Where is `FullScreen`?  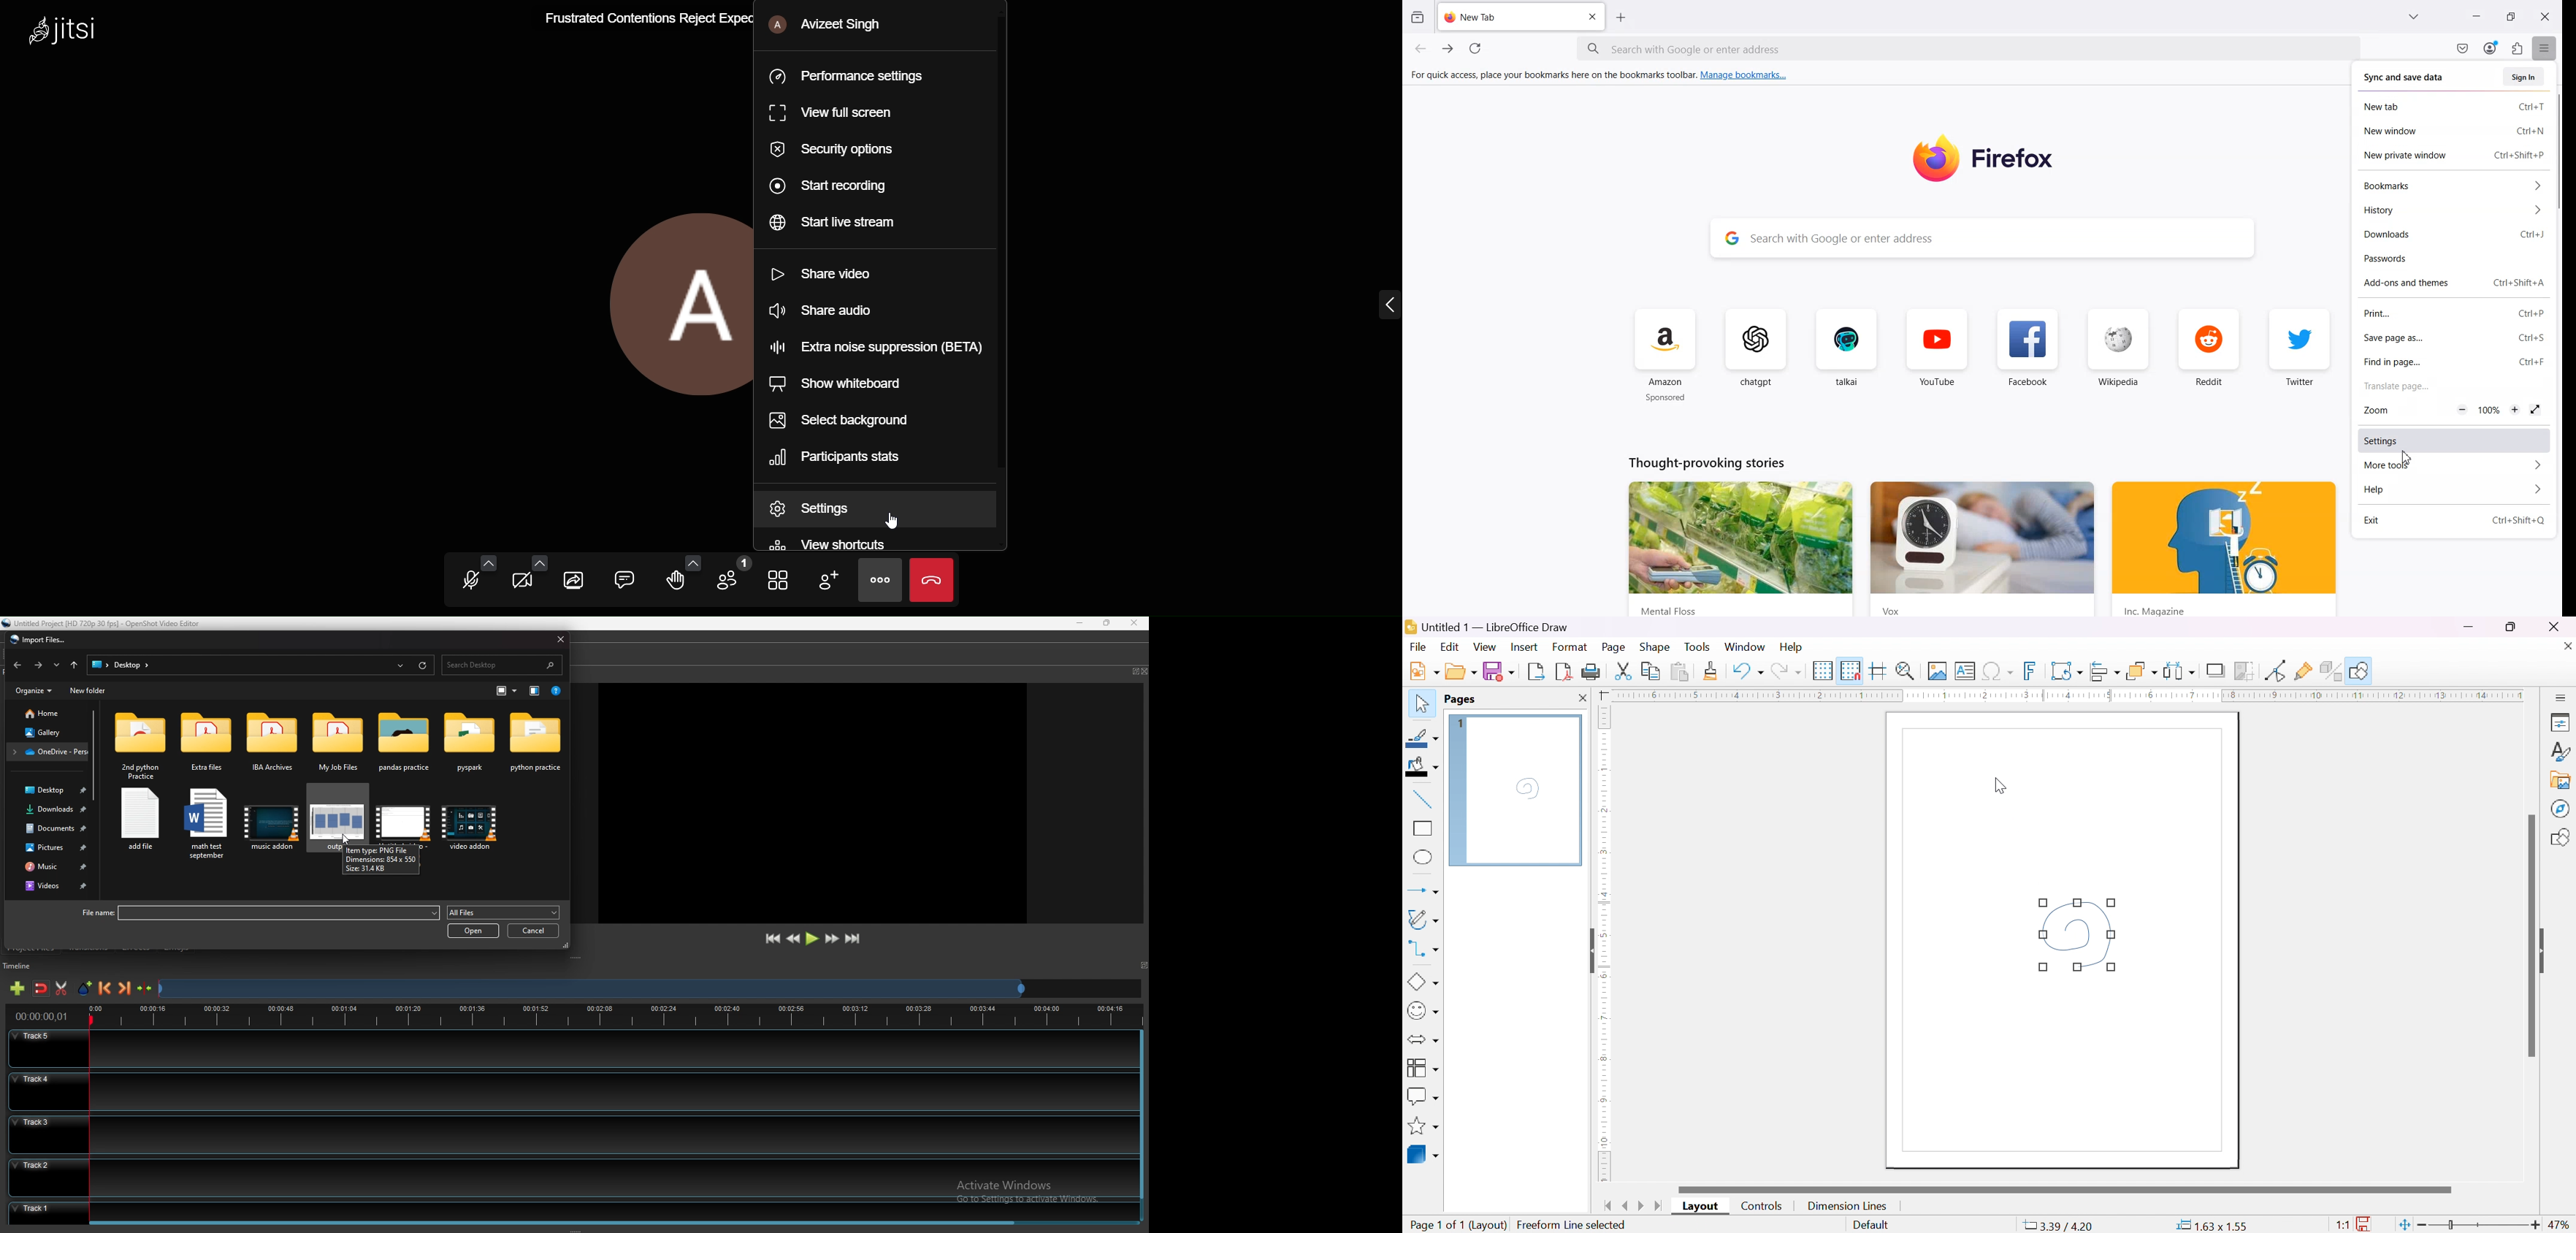 FullScreen is located at coordinates (2535, 409).